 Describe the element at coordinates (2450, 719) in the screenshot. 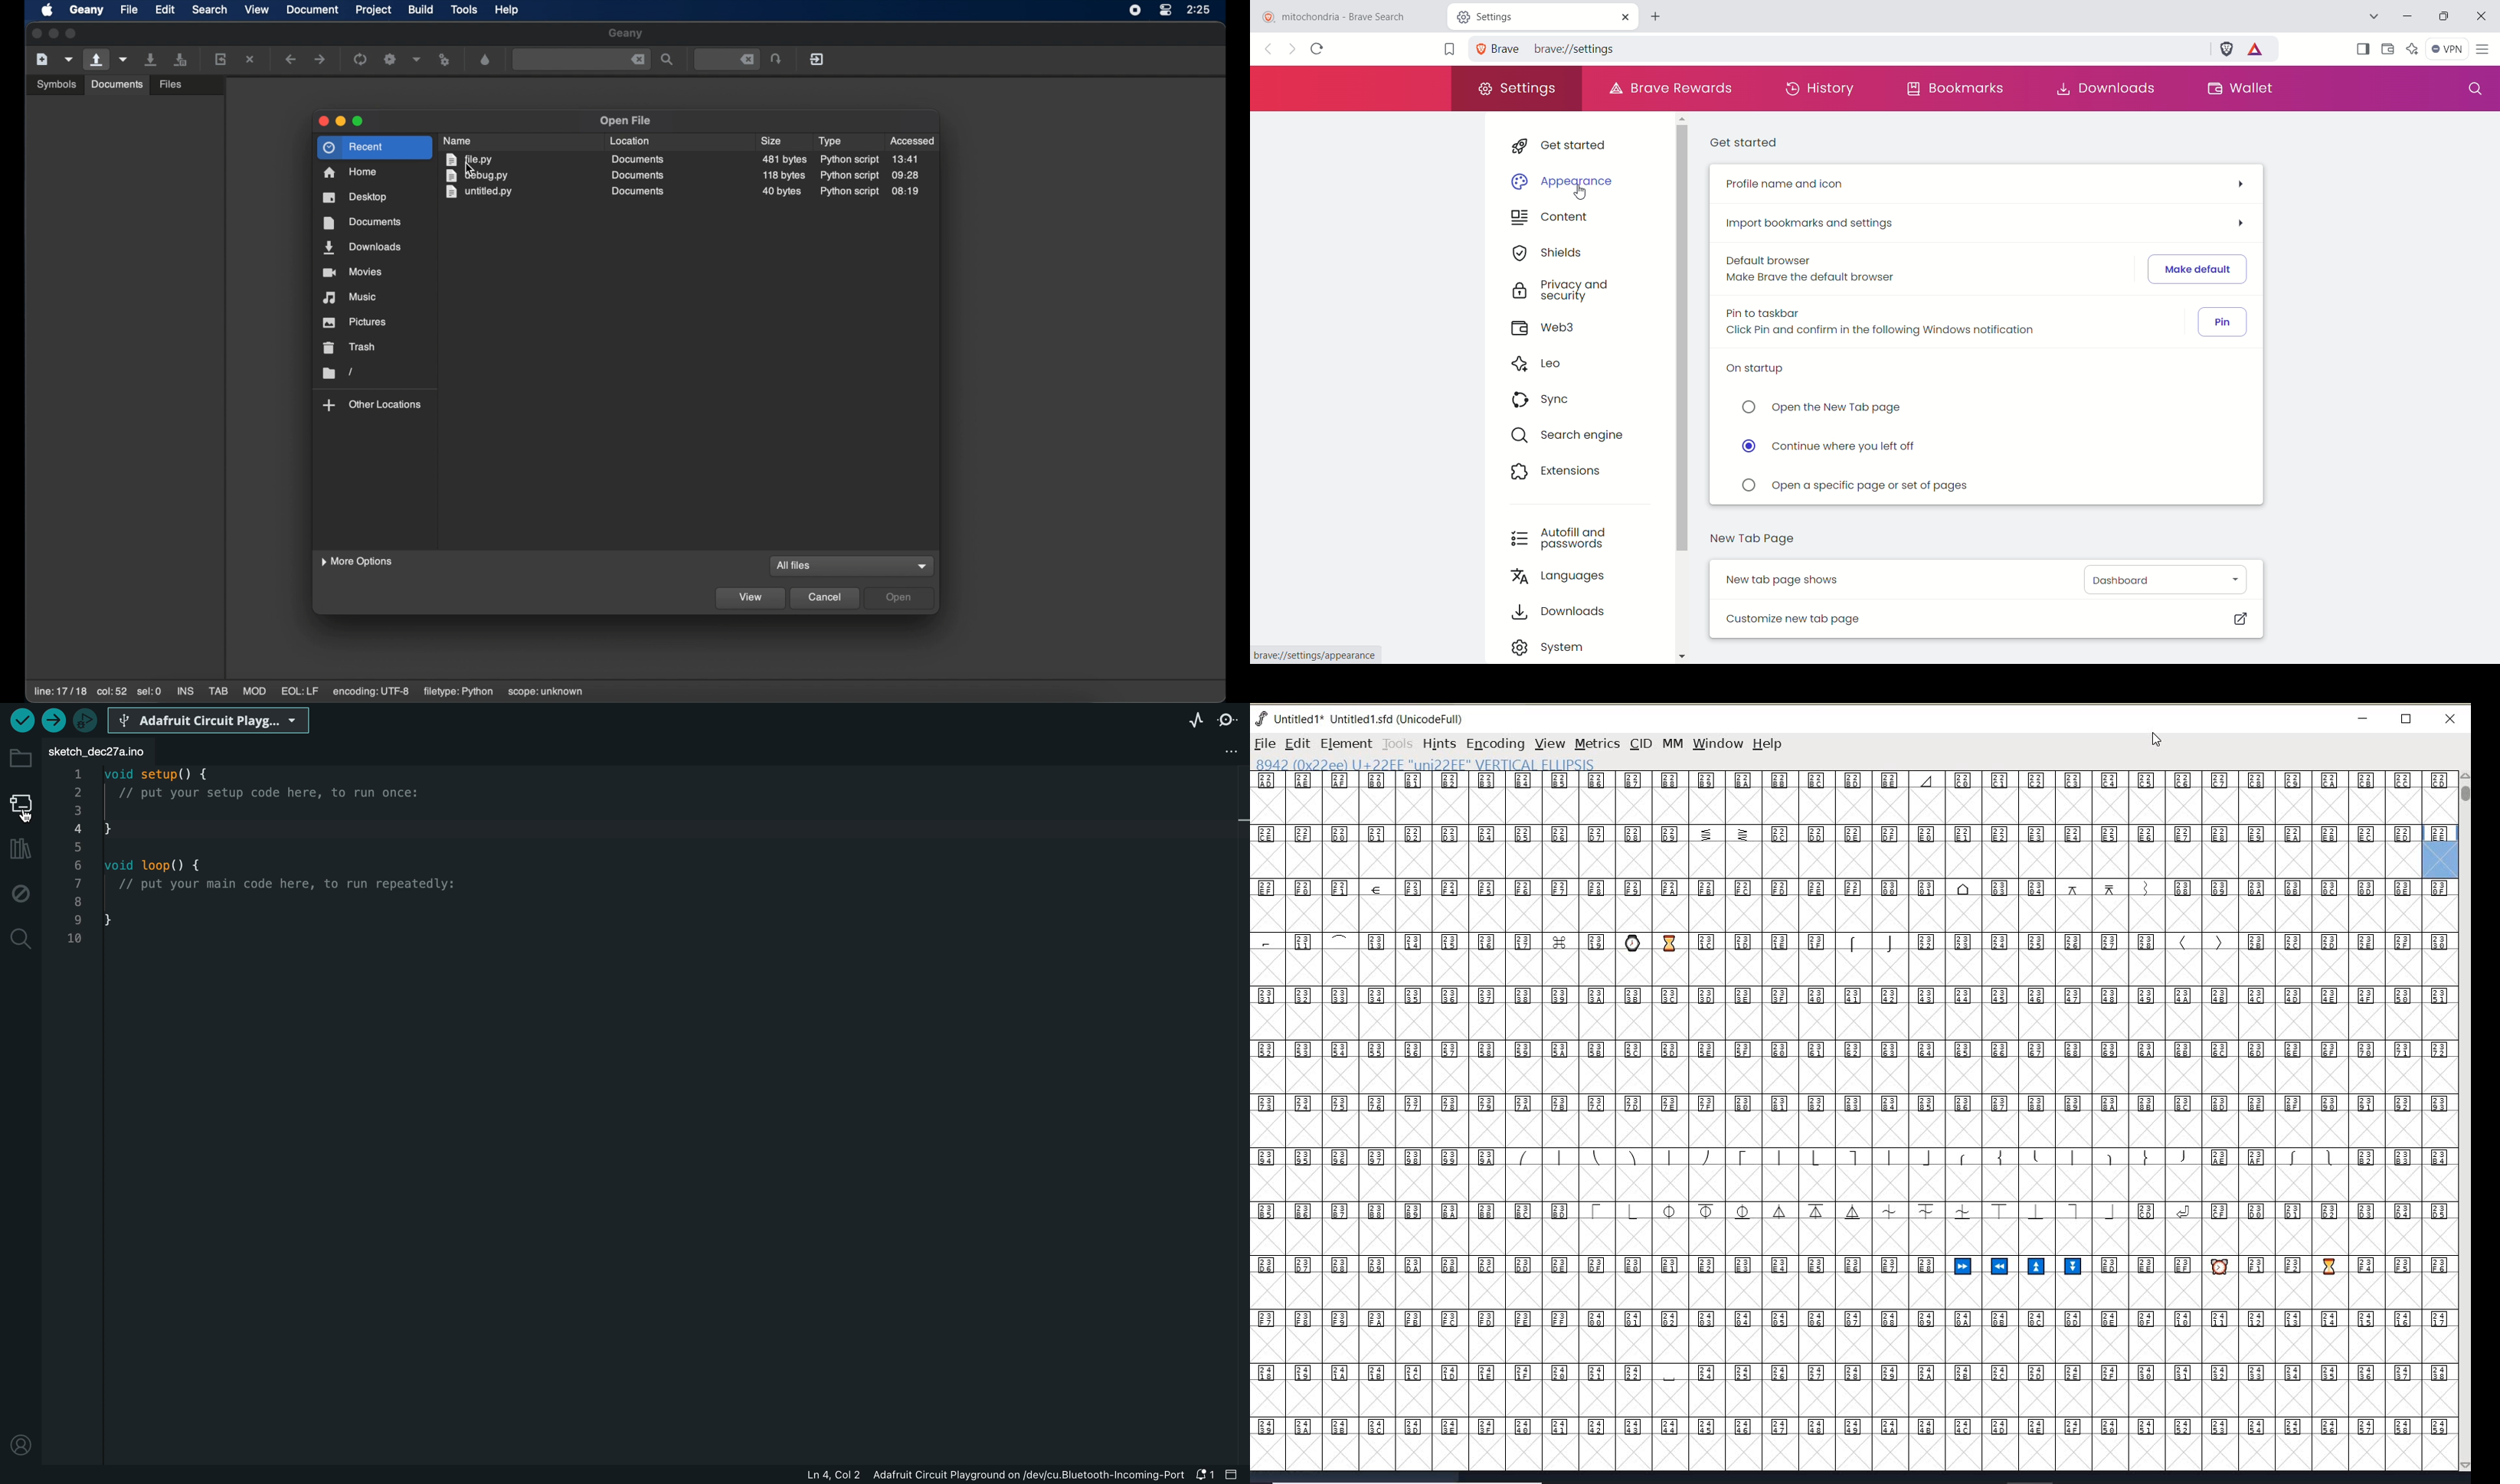

I see `close` at that location.